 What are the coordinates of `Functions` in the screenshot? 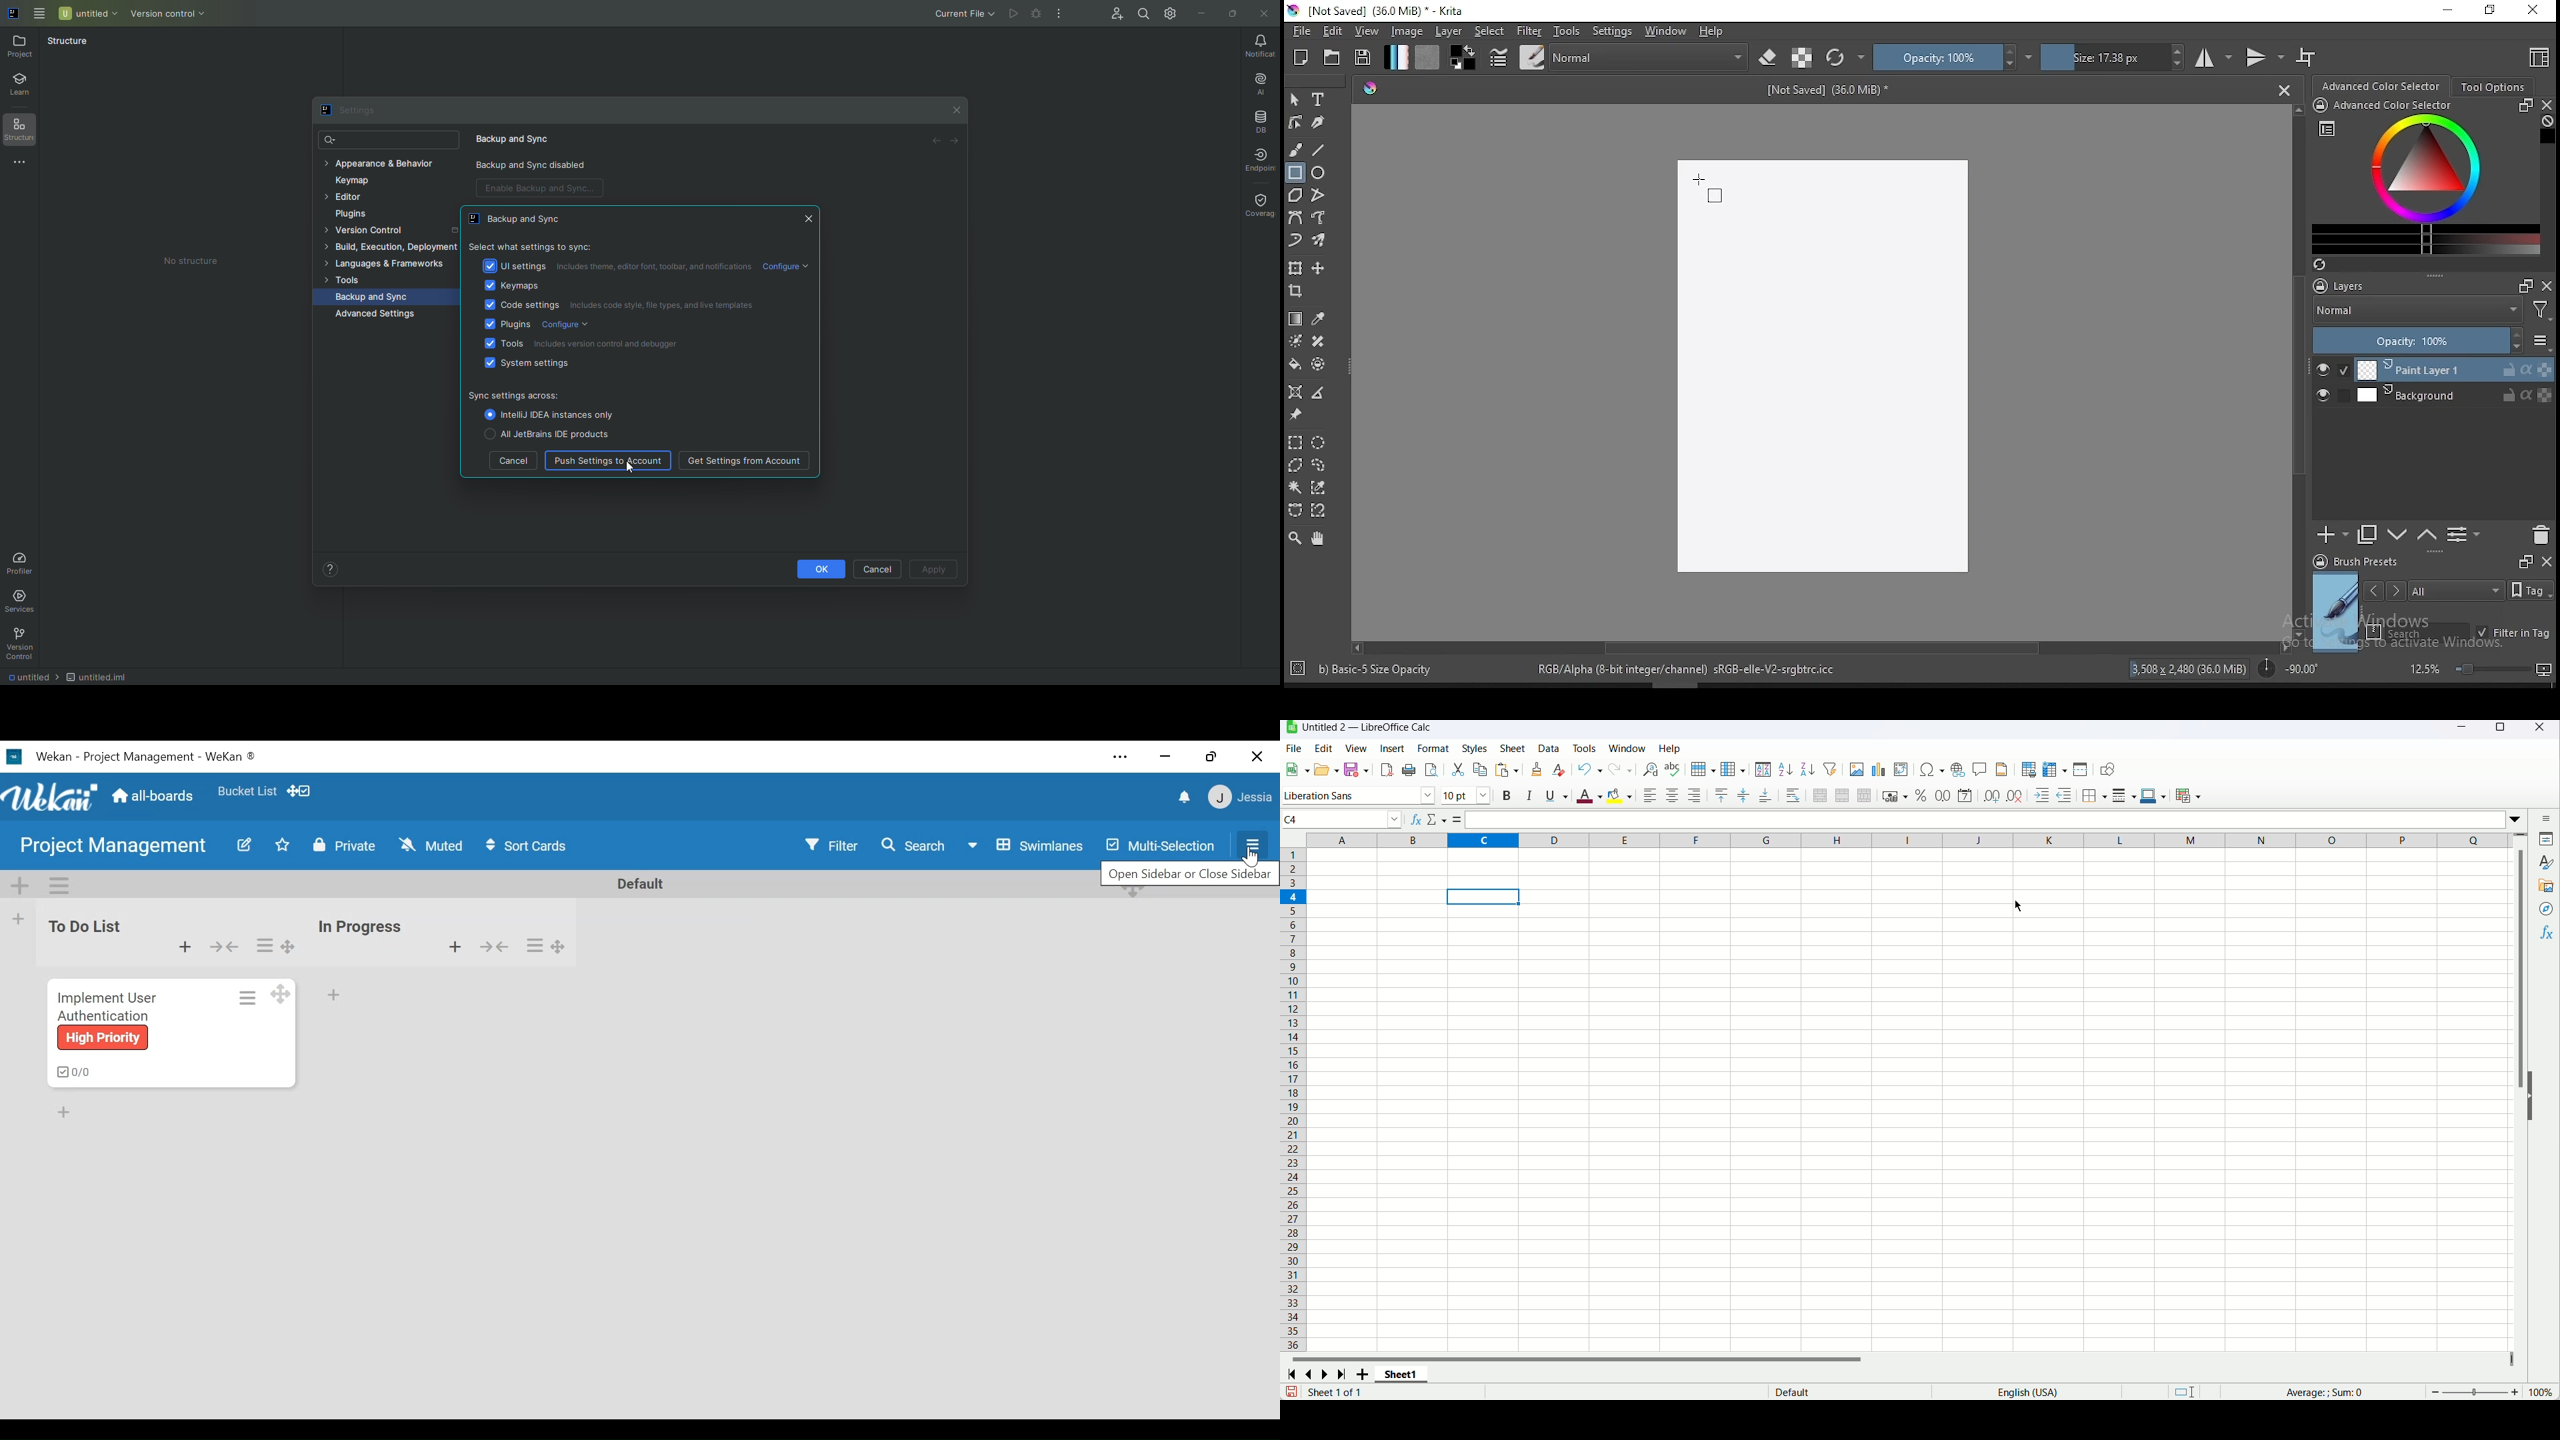 It's located at (2548, 931).